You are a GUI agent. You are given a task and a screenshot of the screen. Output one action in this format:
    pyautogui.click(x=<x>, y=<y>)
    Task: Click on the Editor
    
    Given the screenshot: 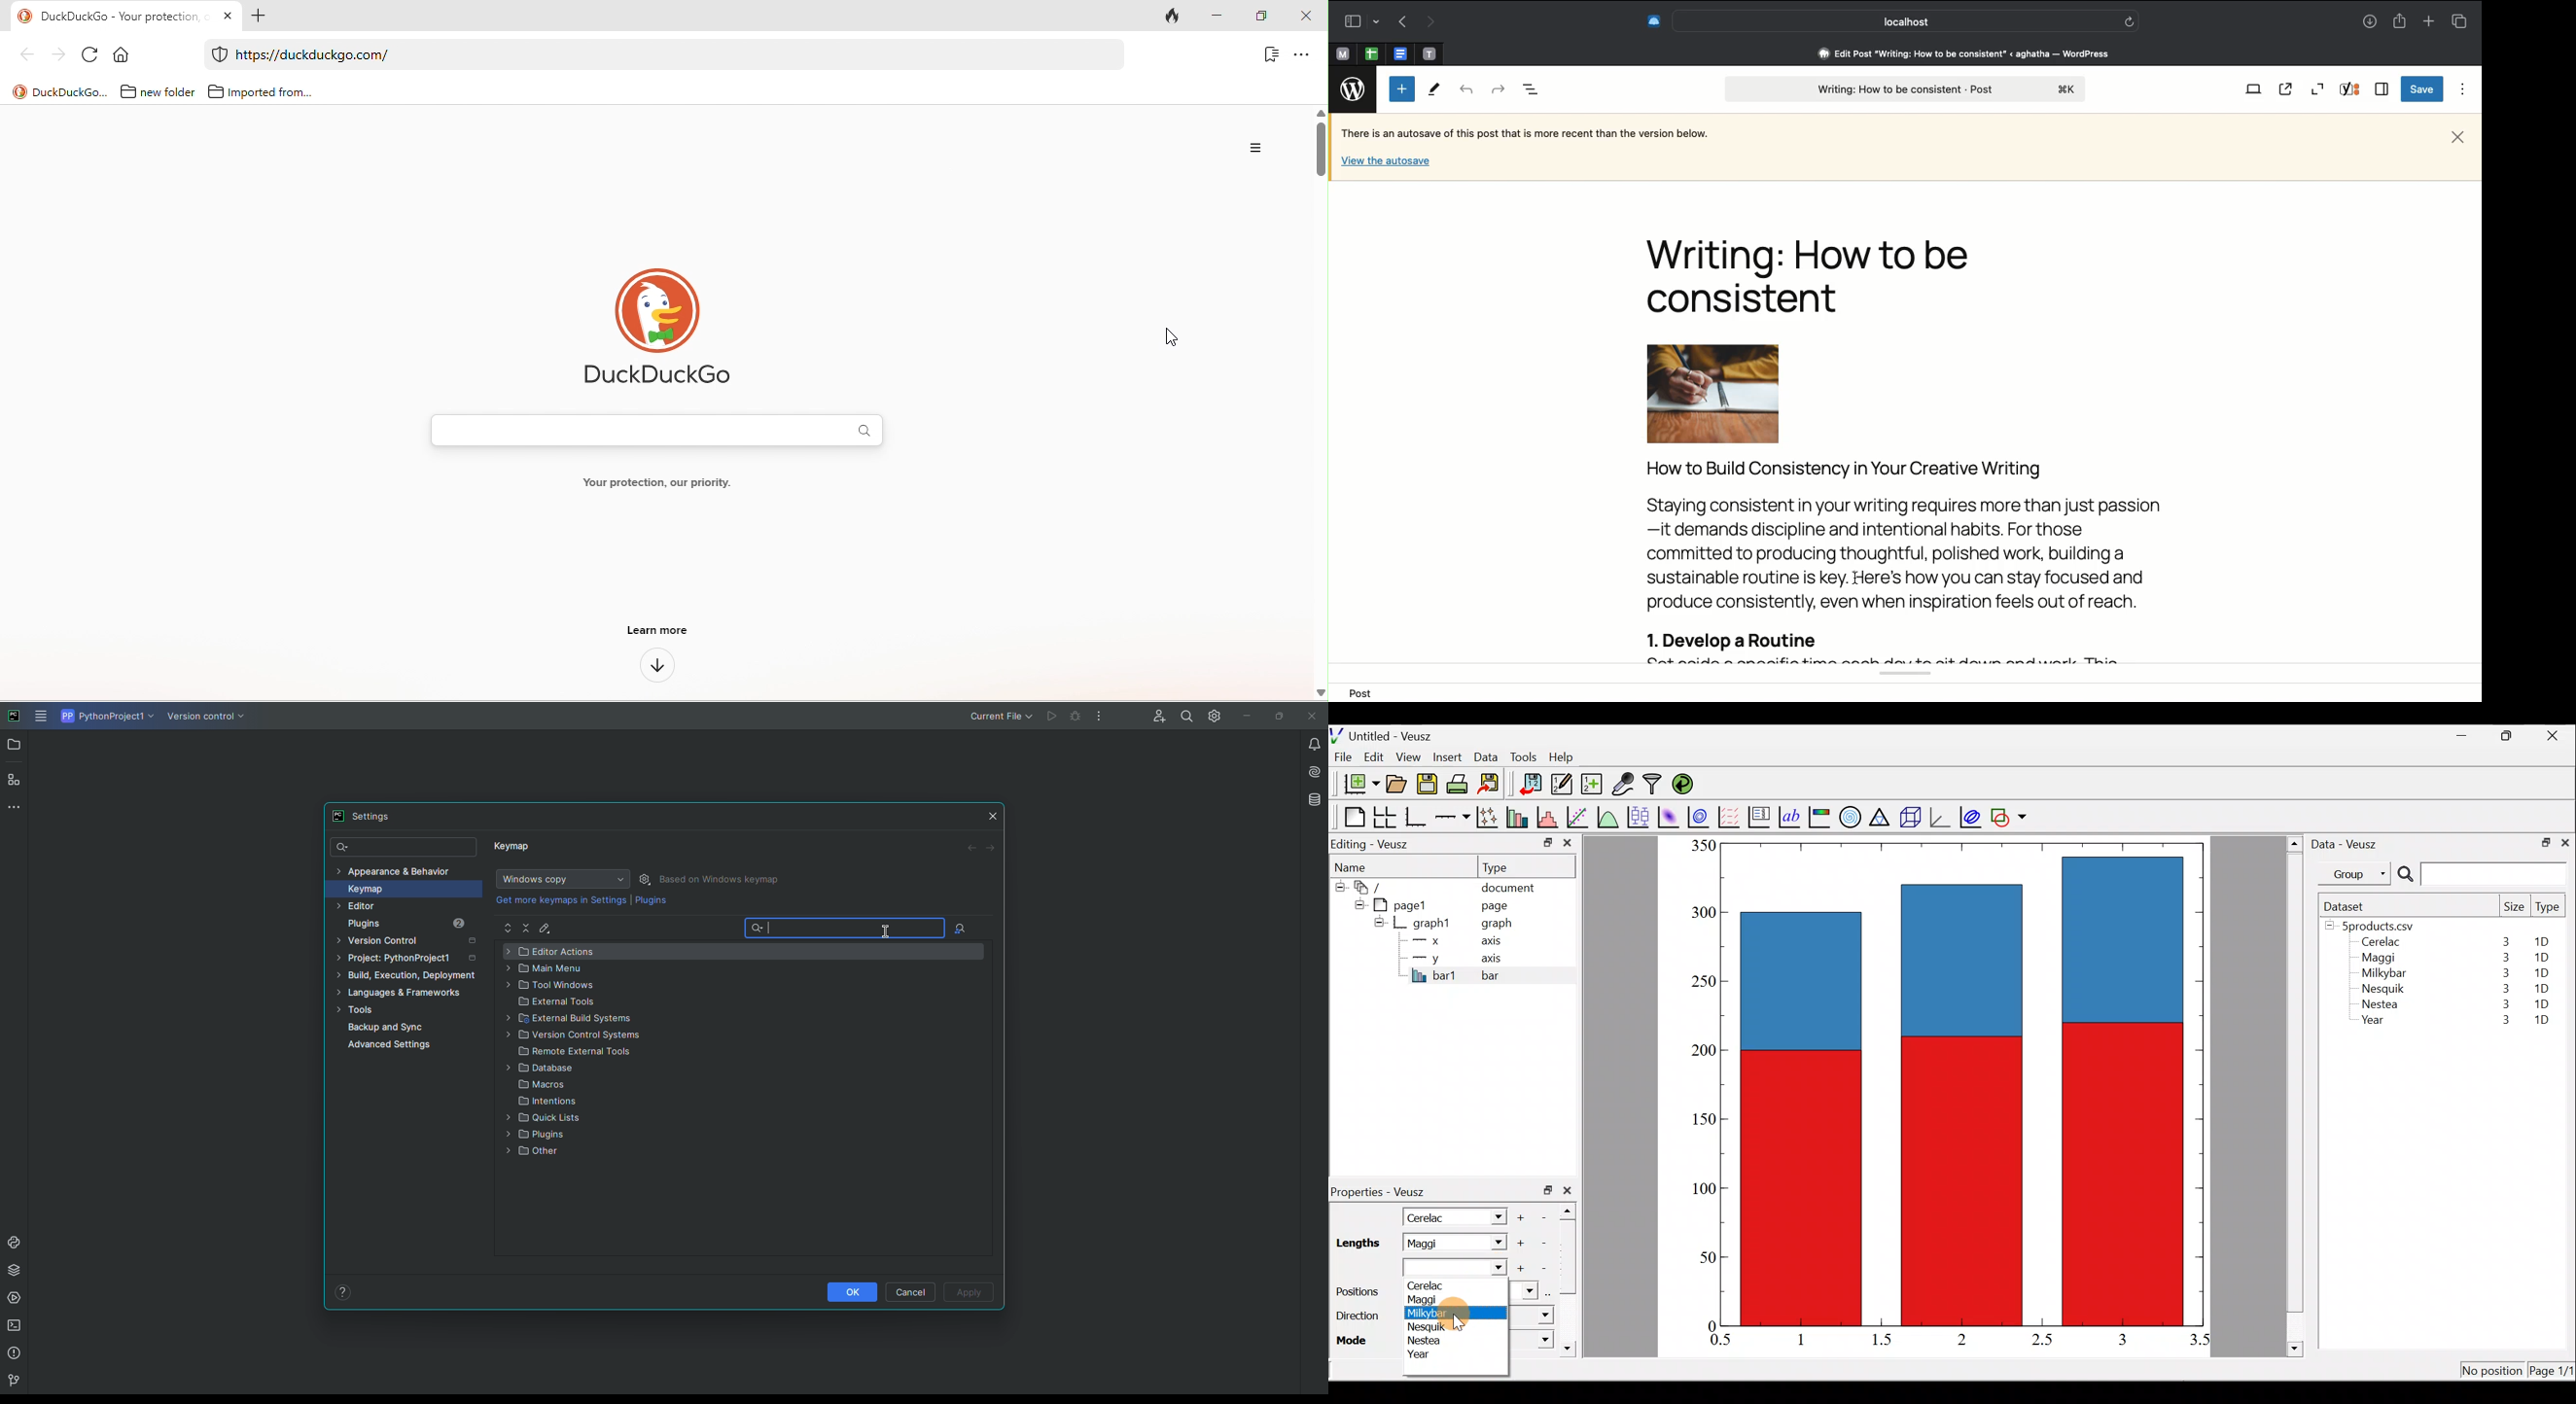 What is the action you would take?
    pyautogui.click(x=386, y=907)
    